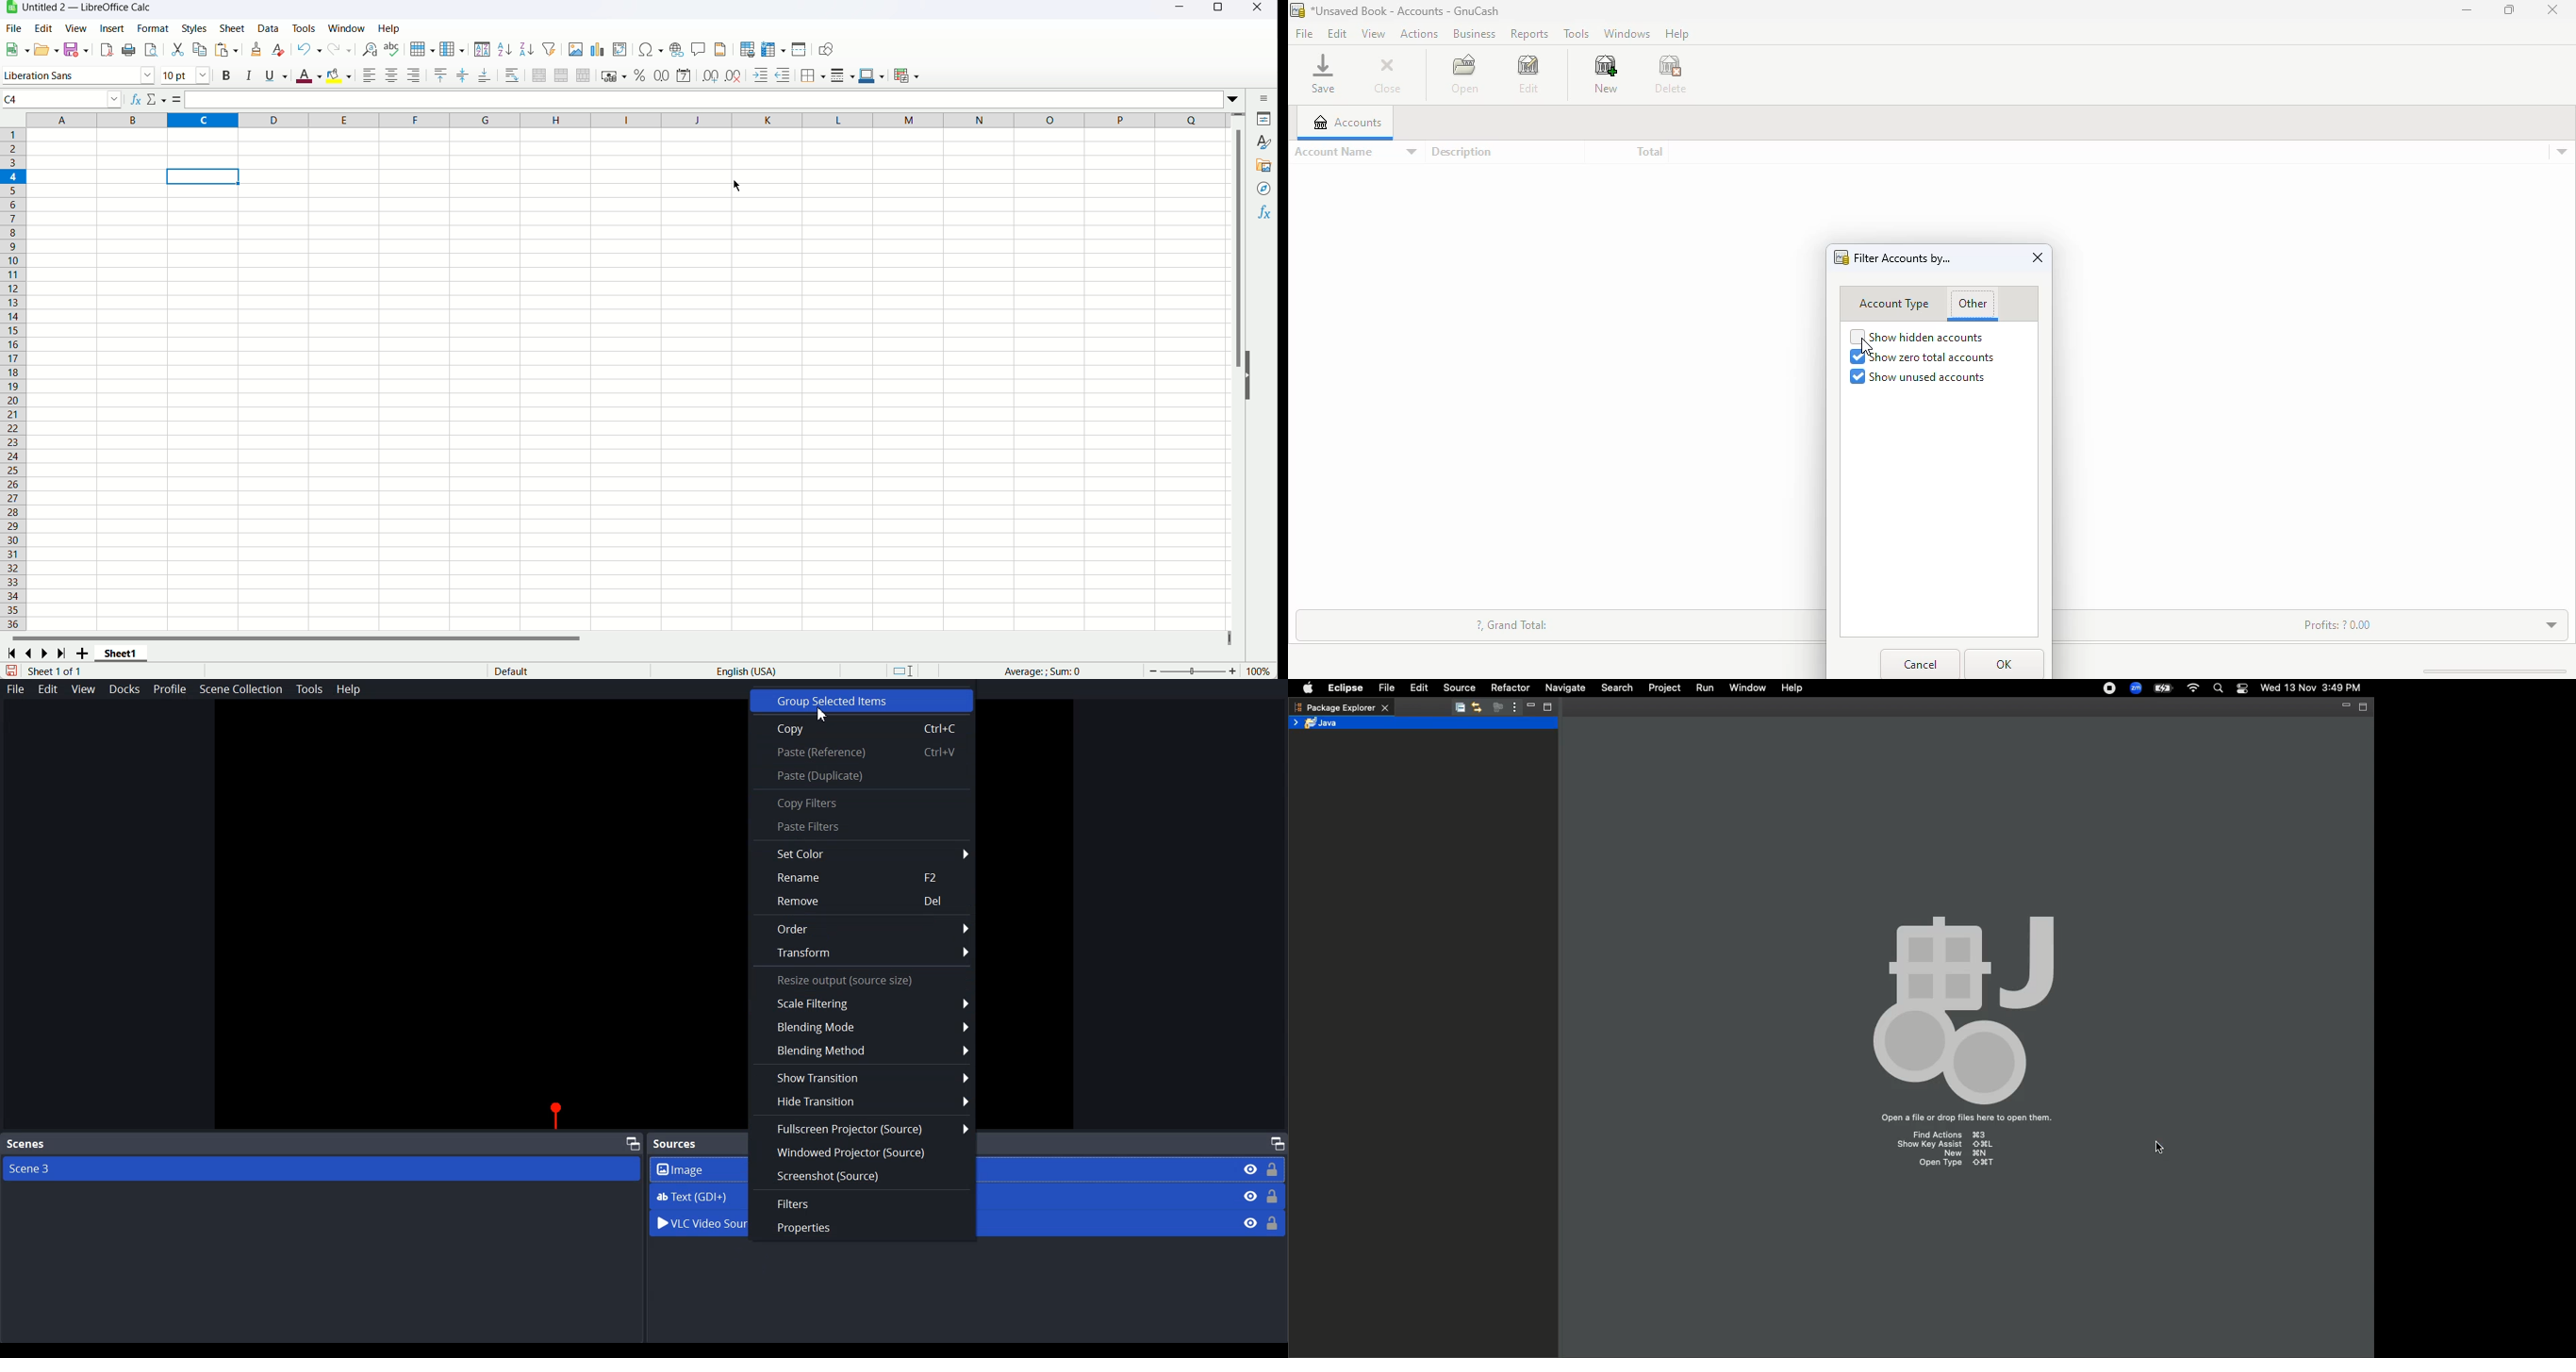 Image resolution: width=2576 pixels, height=1372 pixels. Describe the element at coordinates (310, 48) in the screenshot. I see `Undo` at that location.